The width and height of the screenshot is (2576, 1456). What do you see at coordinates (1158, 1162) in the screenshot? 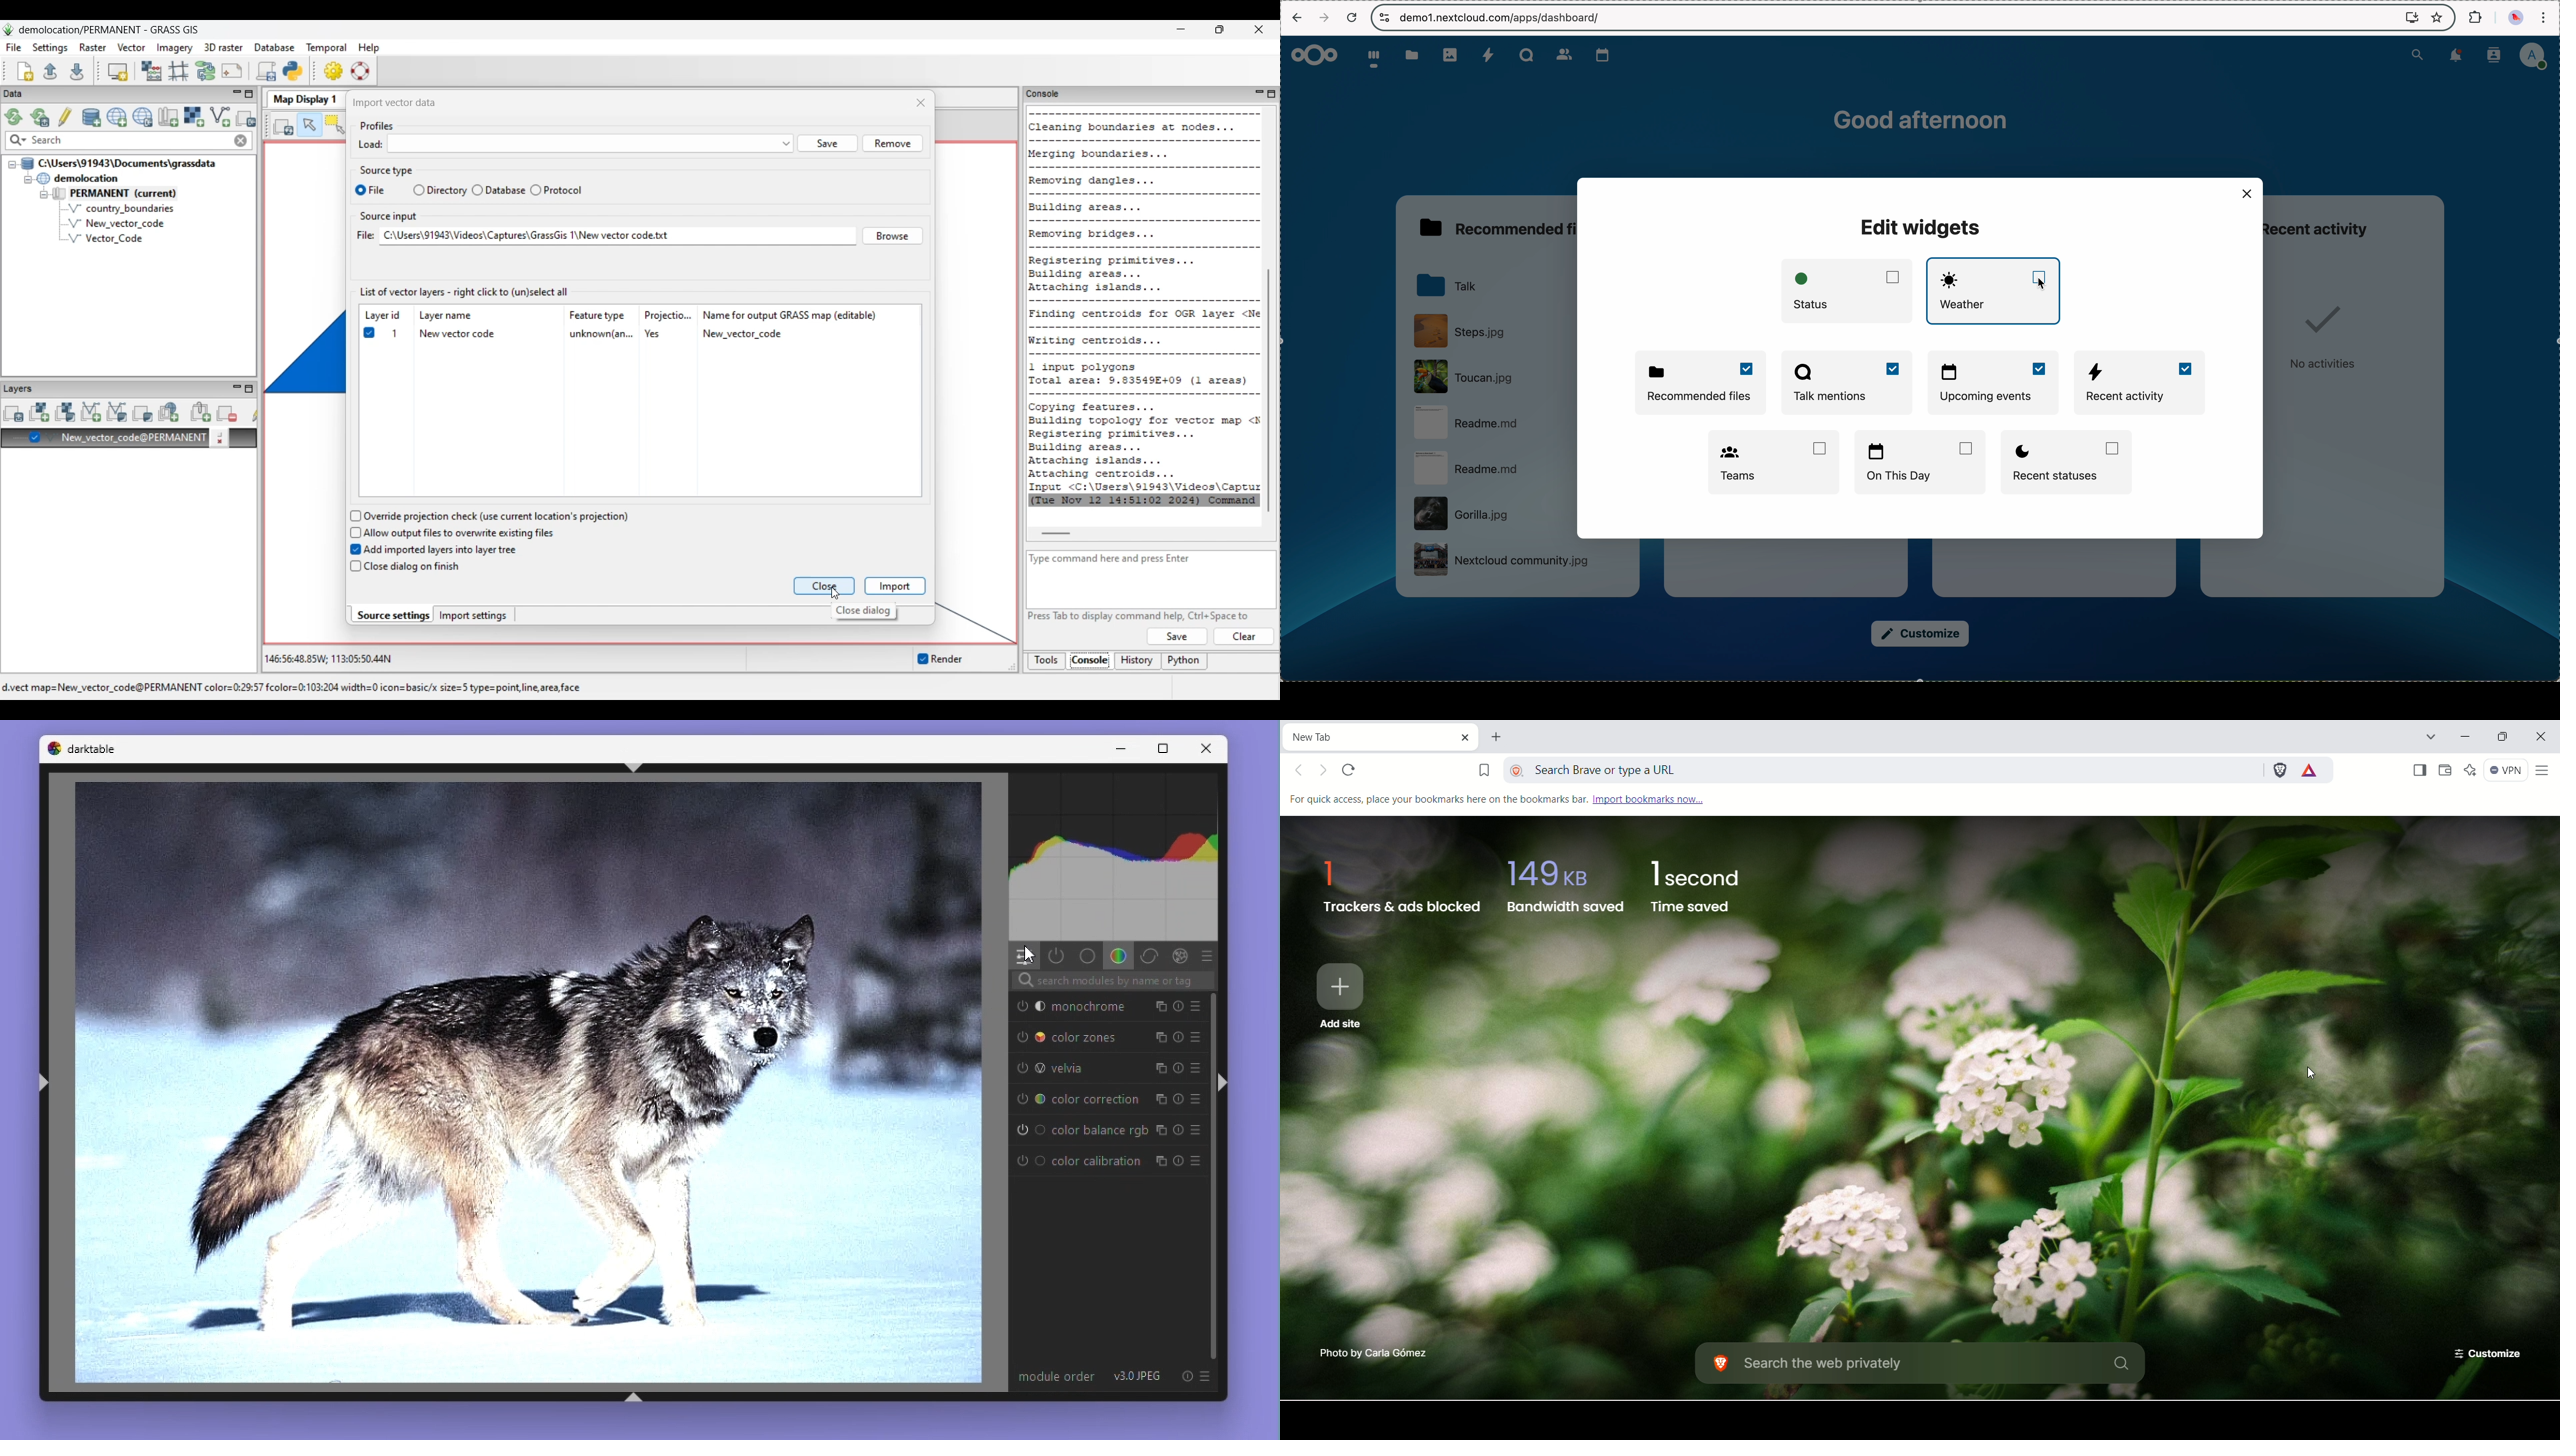
I see `multiple instance actions` at bounding box center [1158, 1162].